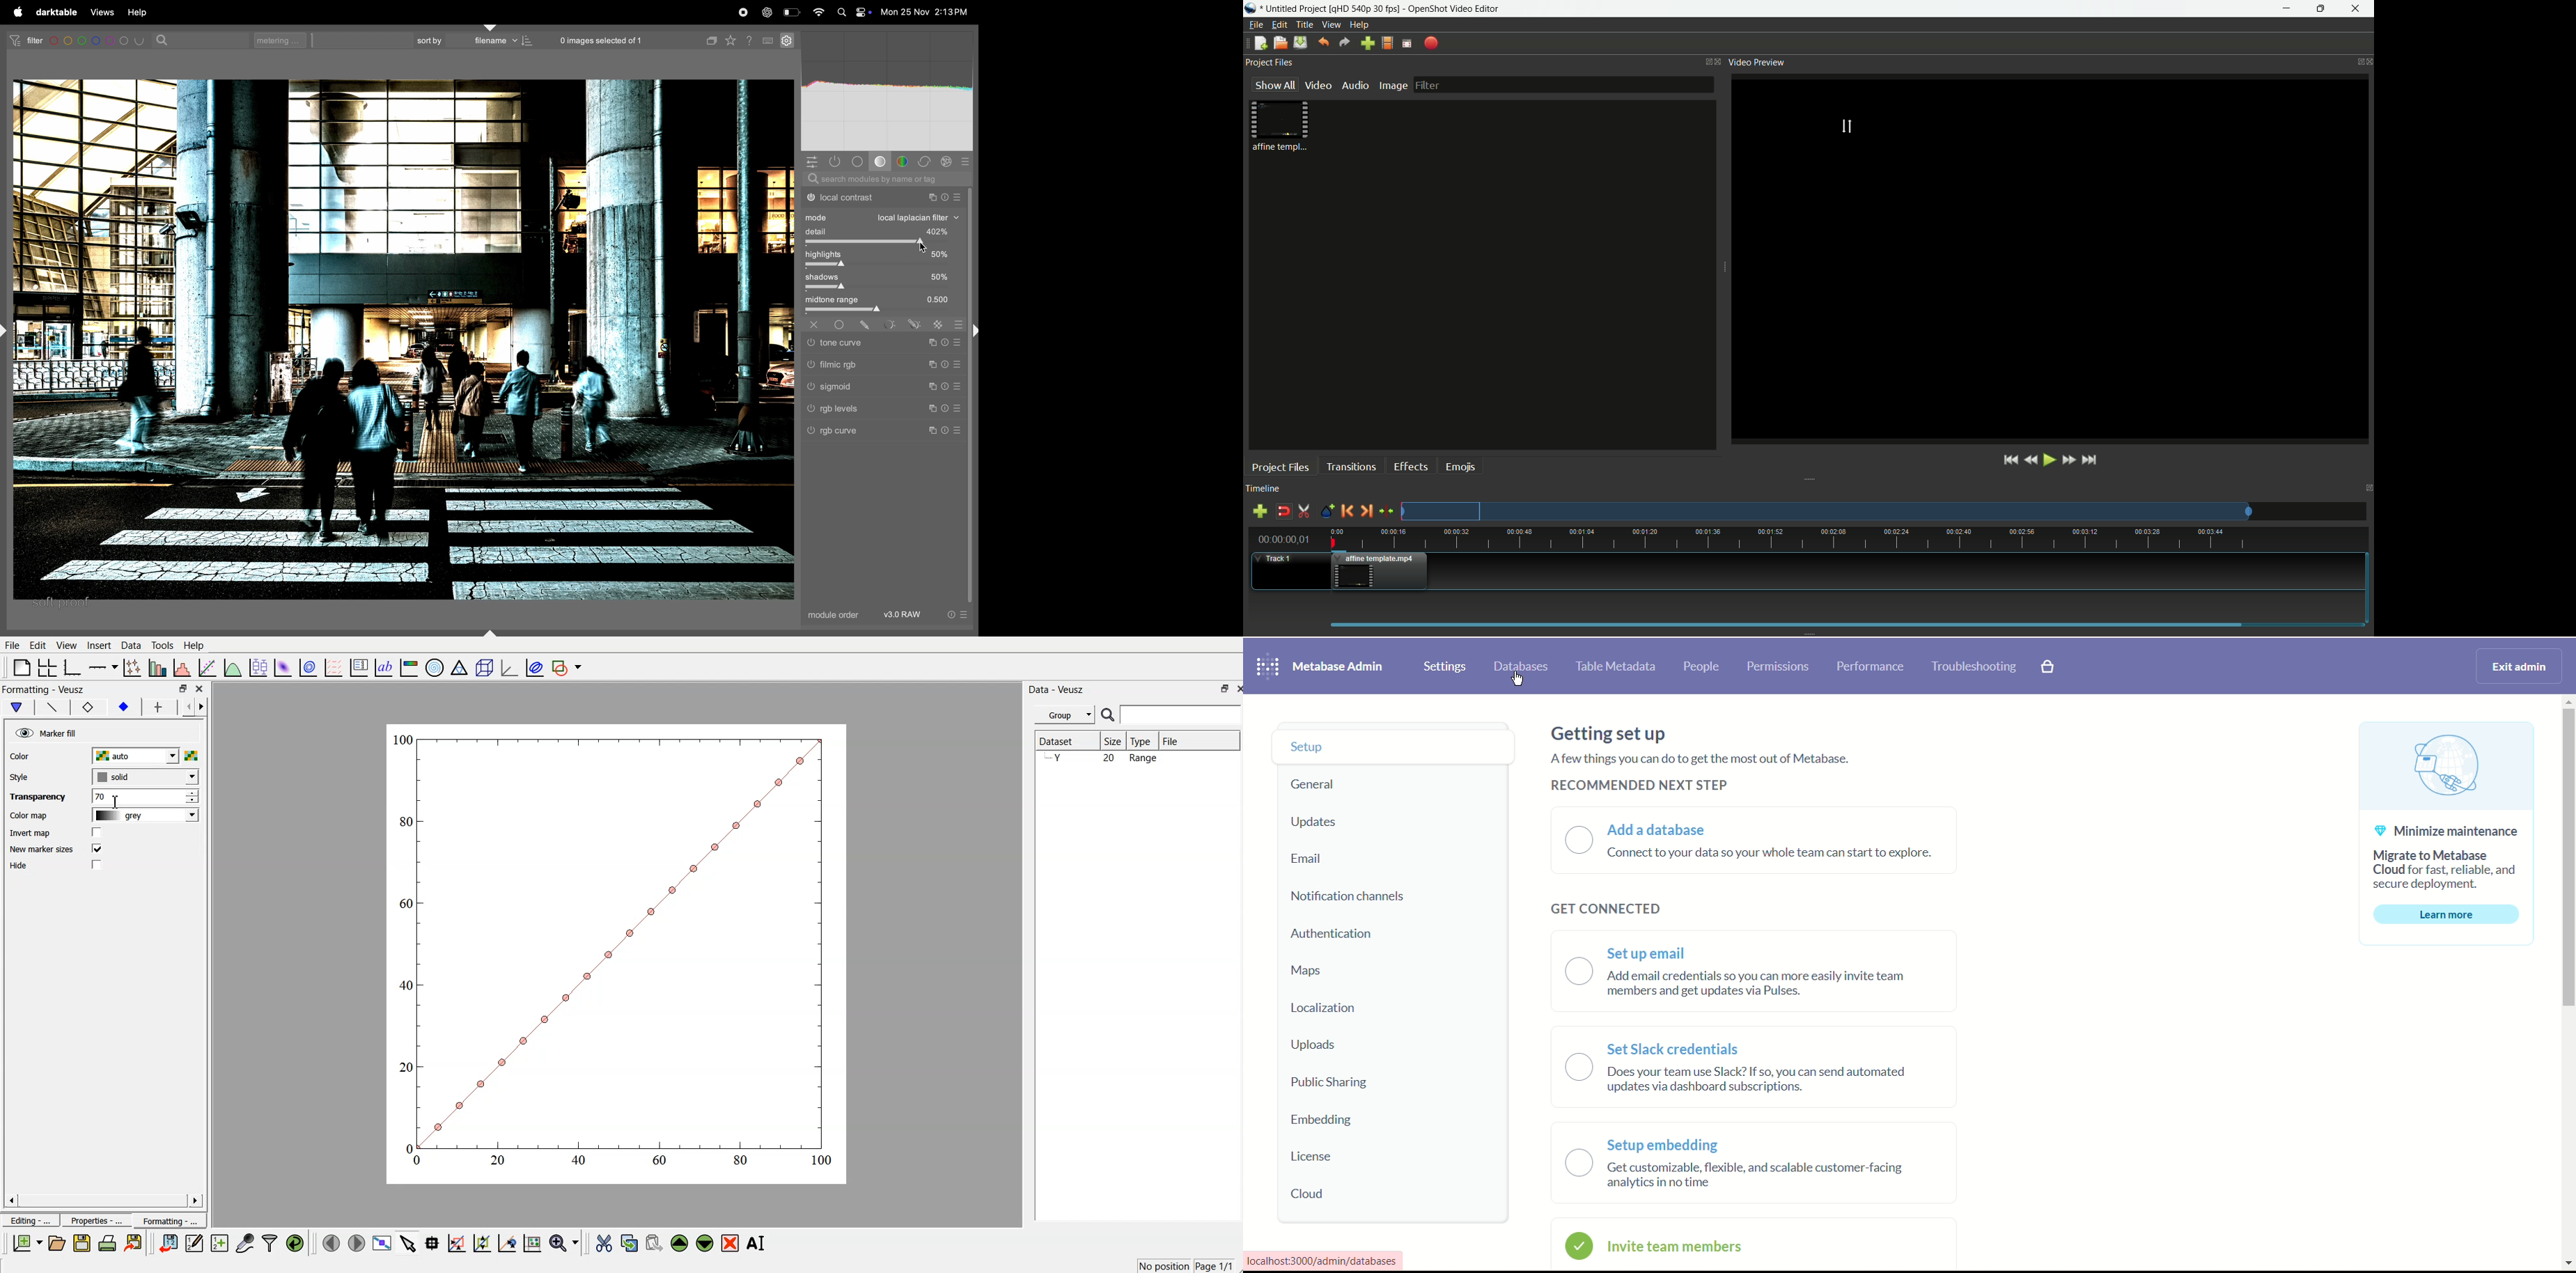  Describe the element at coordinates (841, 13) in the screenshot. I see `spotlight search` at that location.